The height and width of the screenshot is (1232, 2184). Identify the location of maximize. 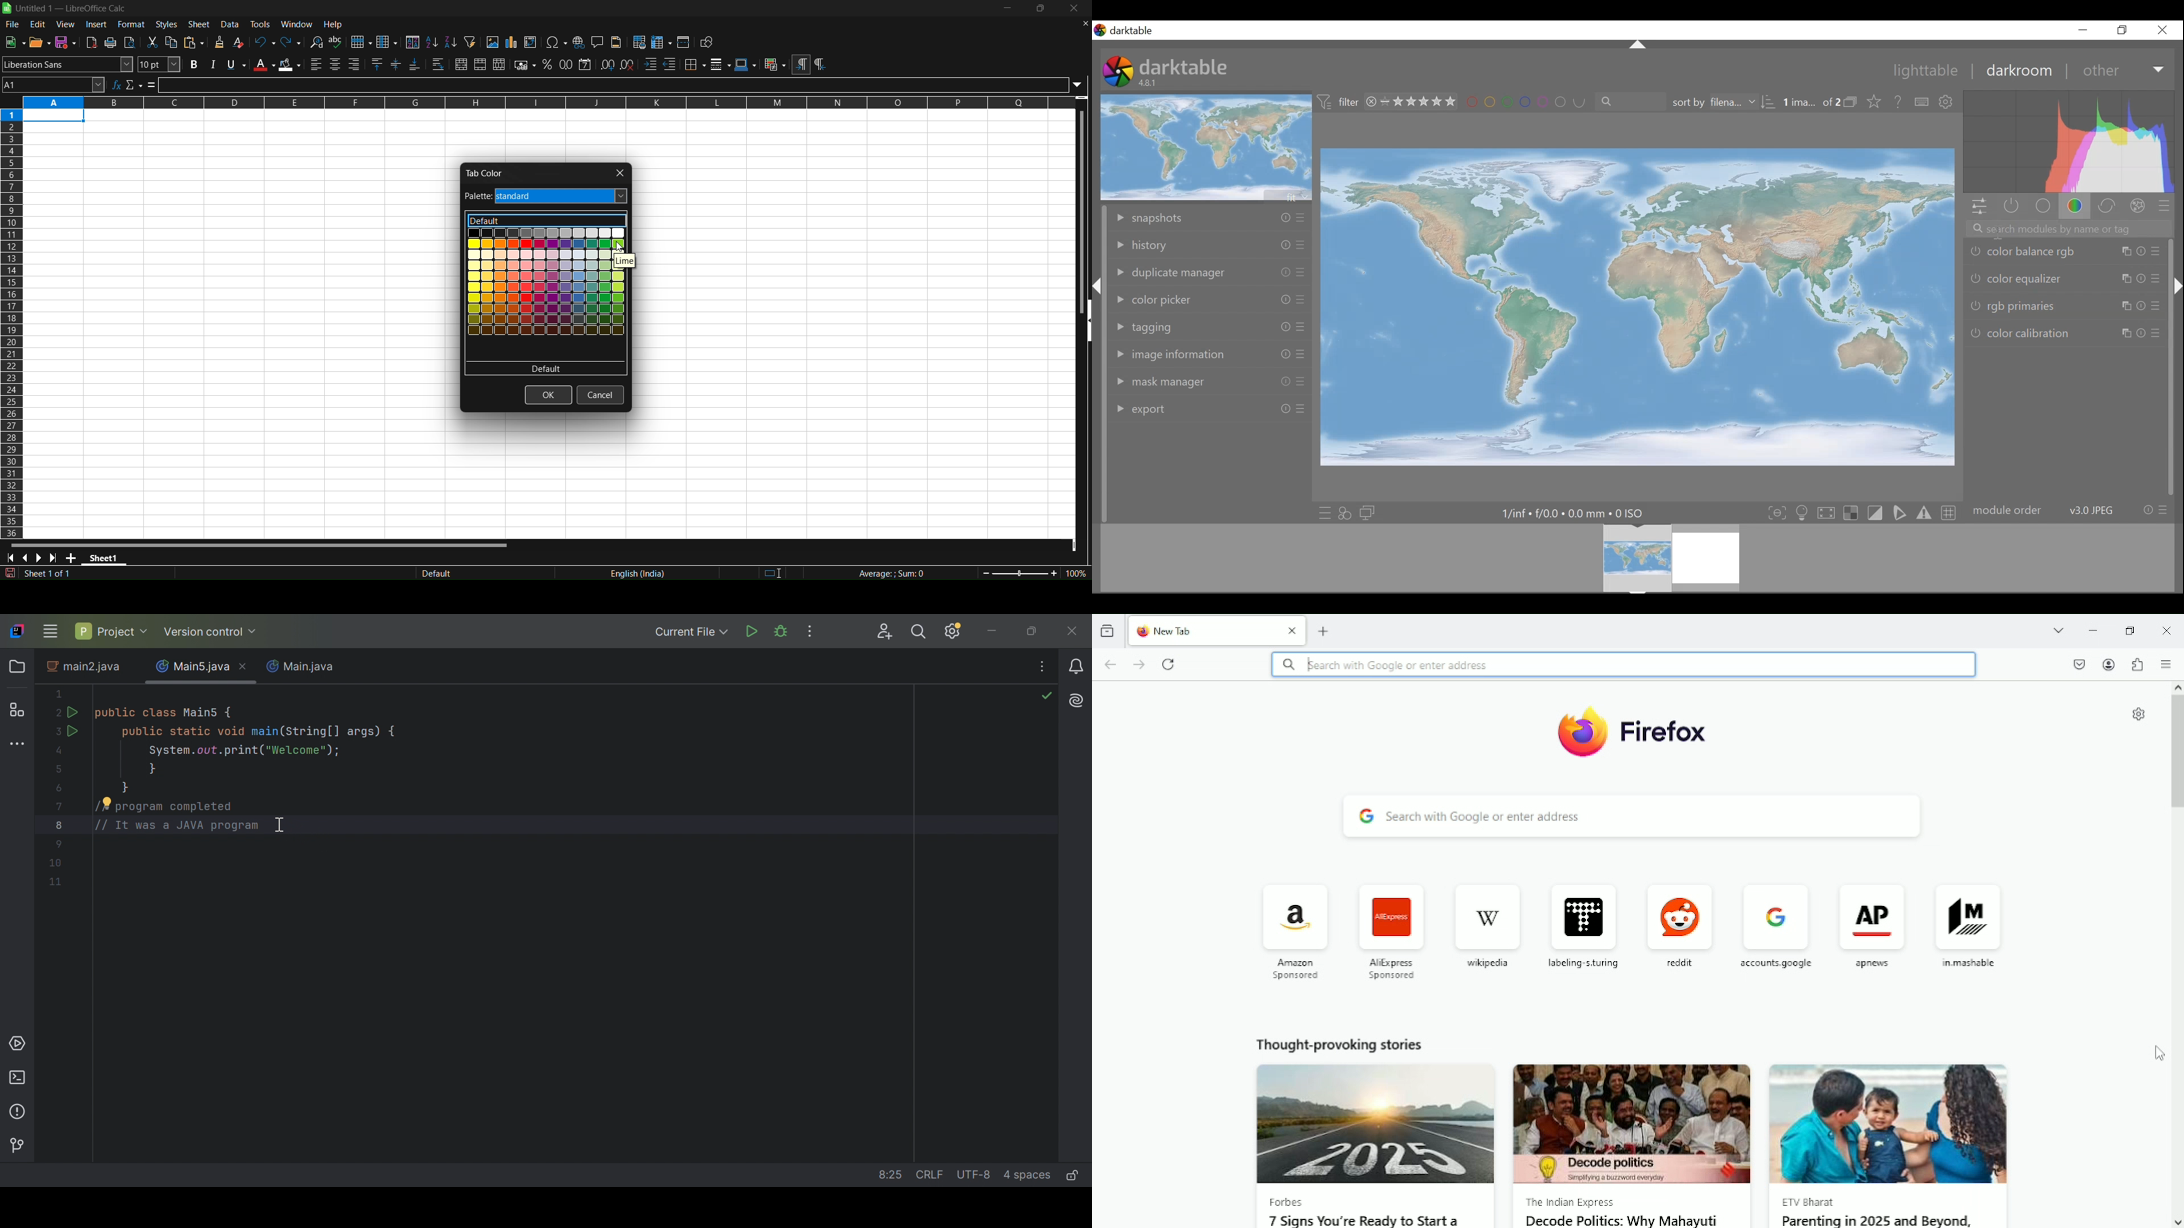
(1043, 9).